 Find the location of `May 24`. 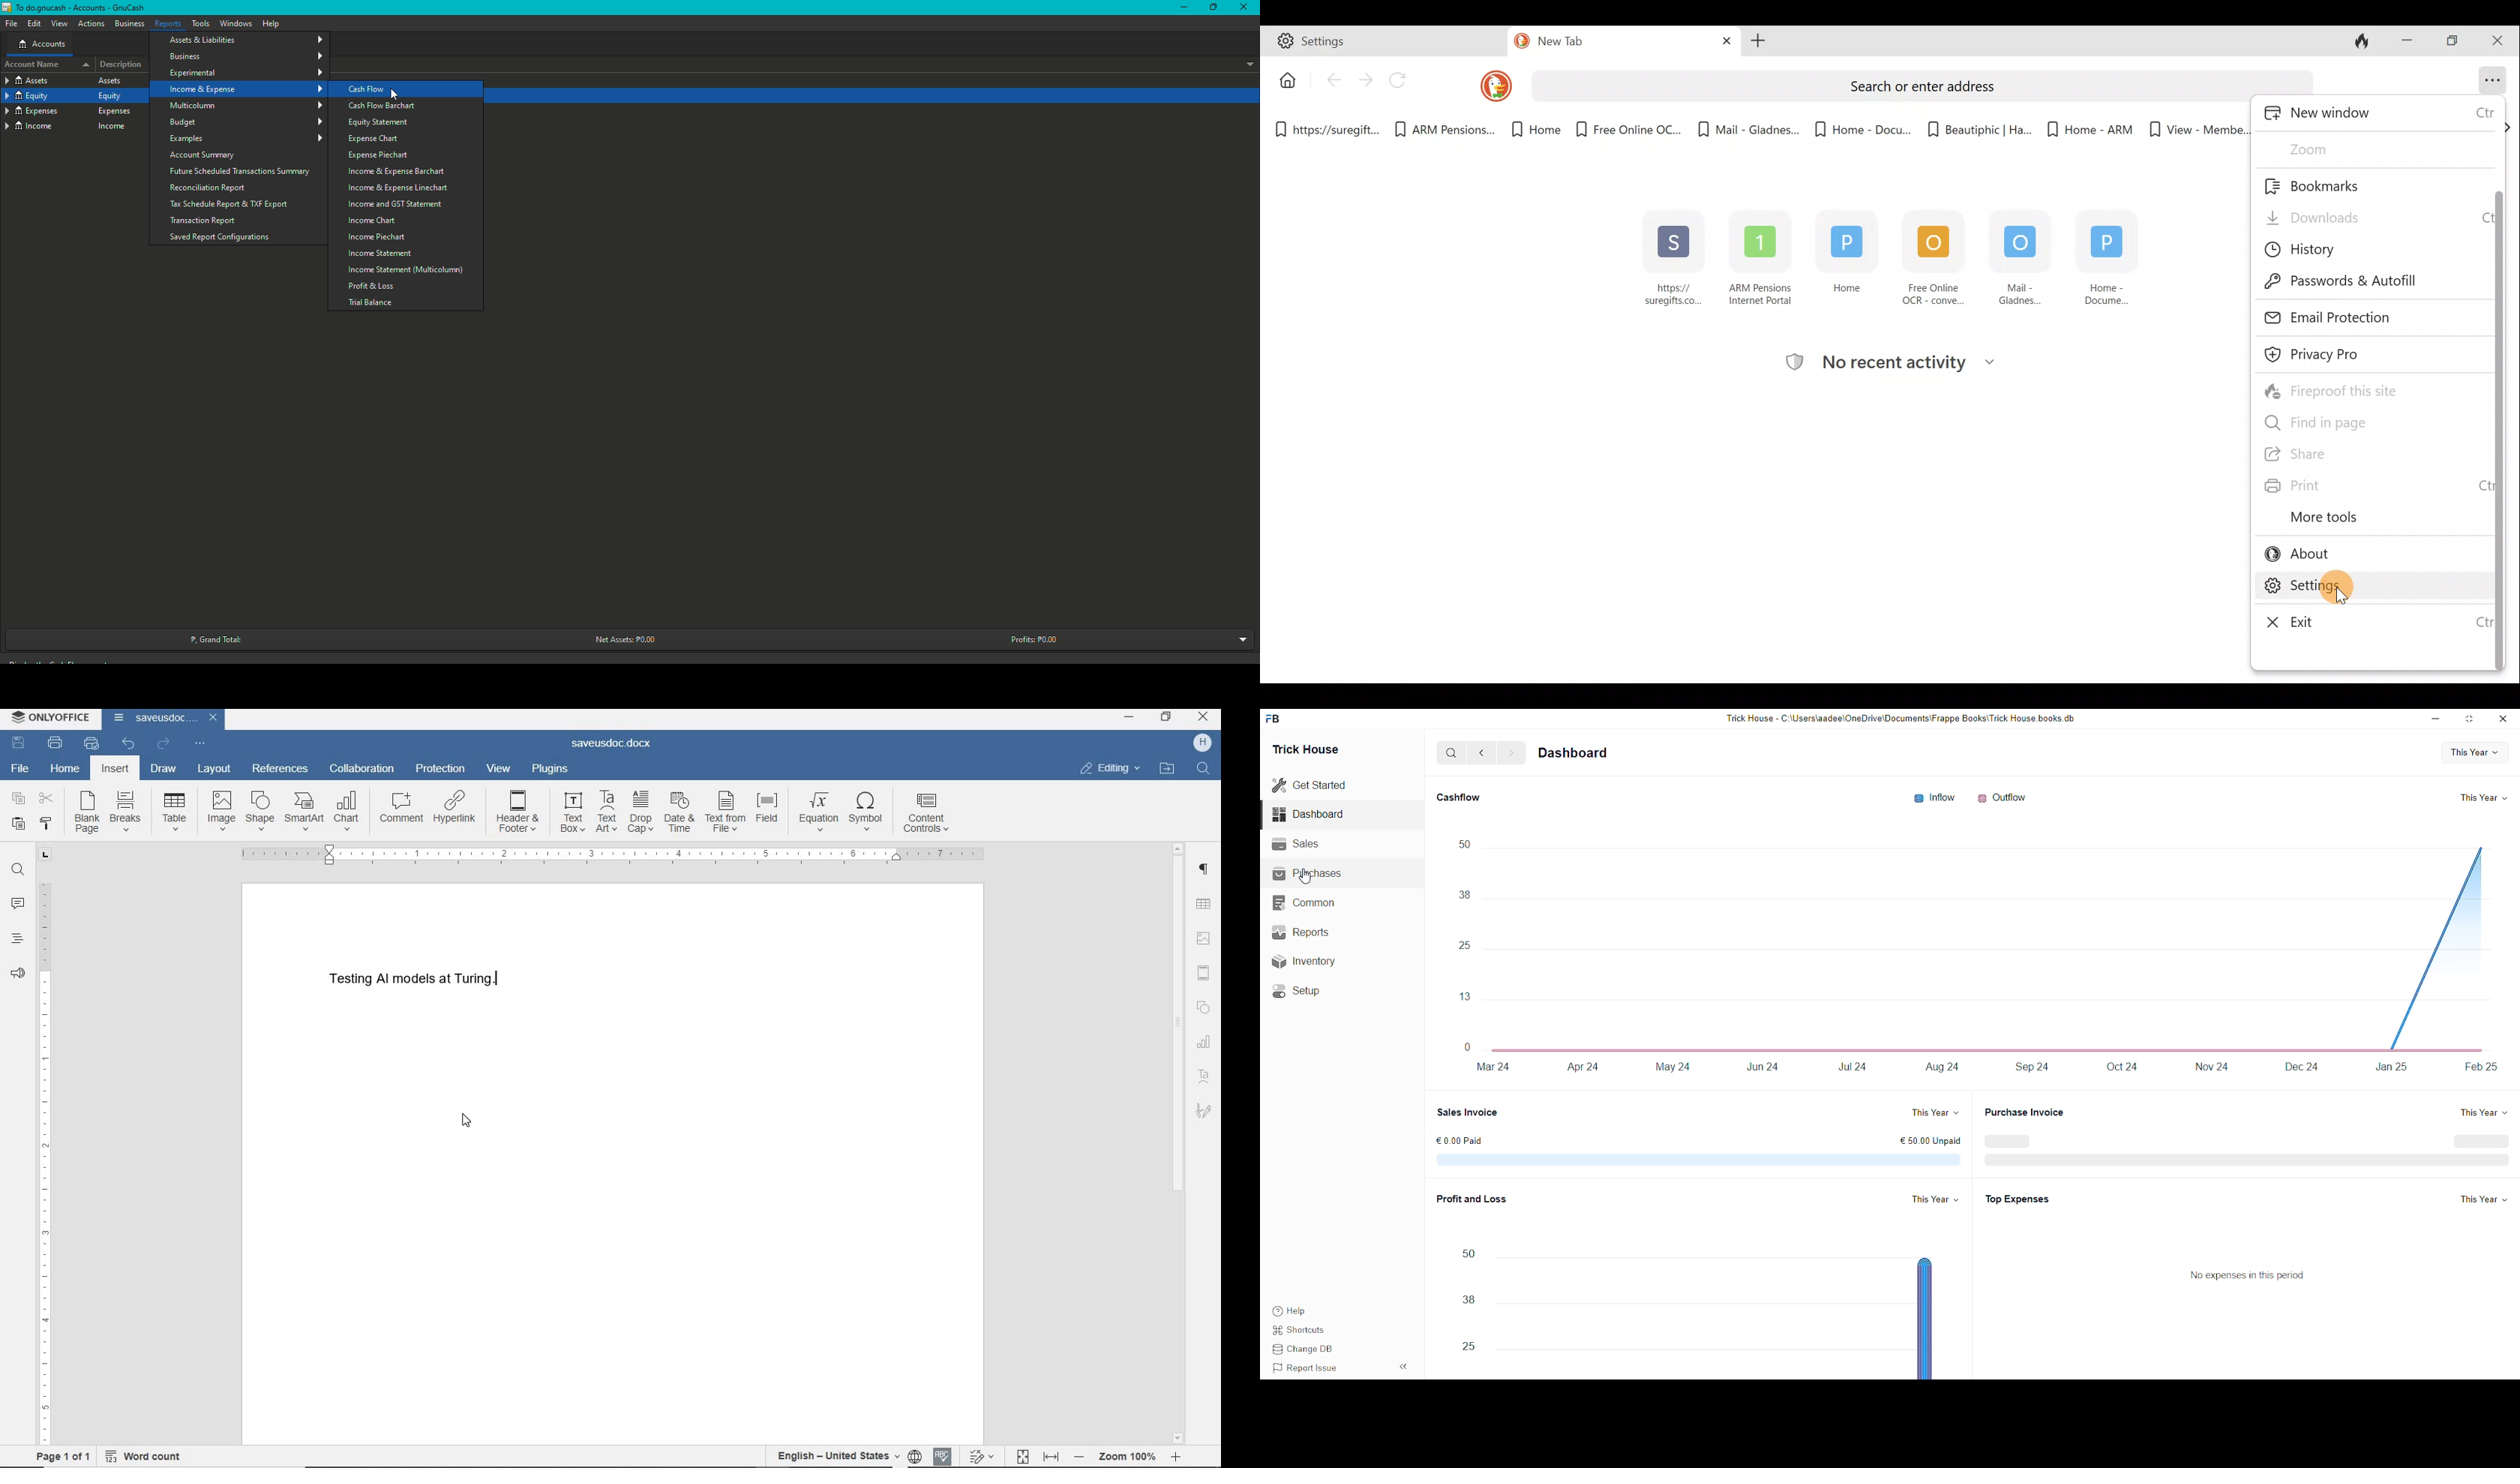

May 24 is located at coordinates (1673, 1065).